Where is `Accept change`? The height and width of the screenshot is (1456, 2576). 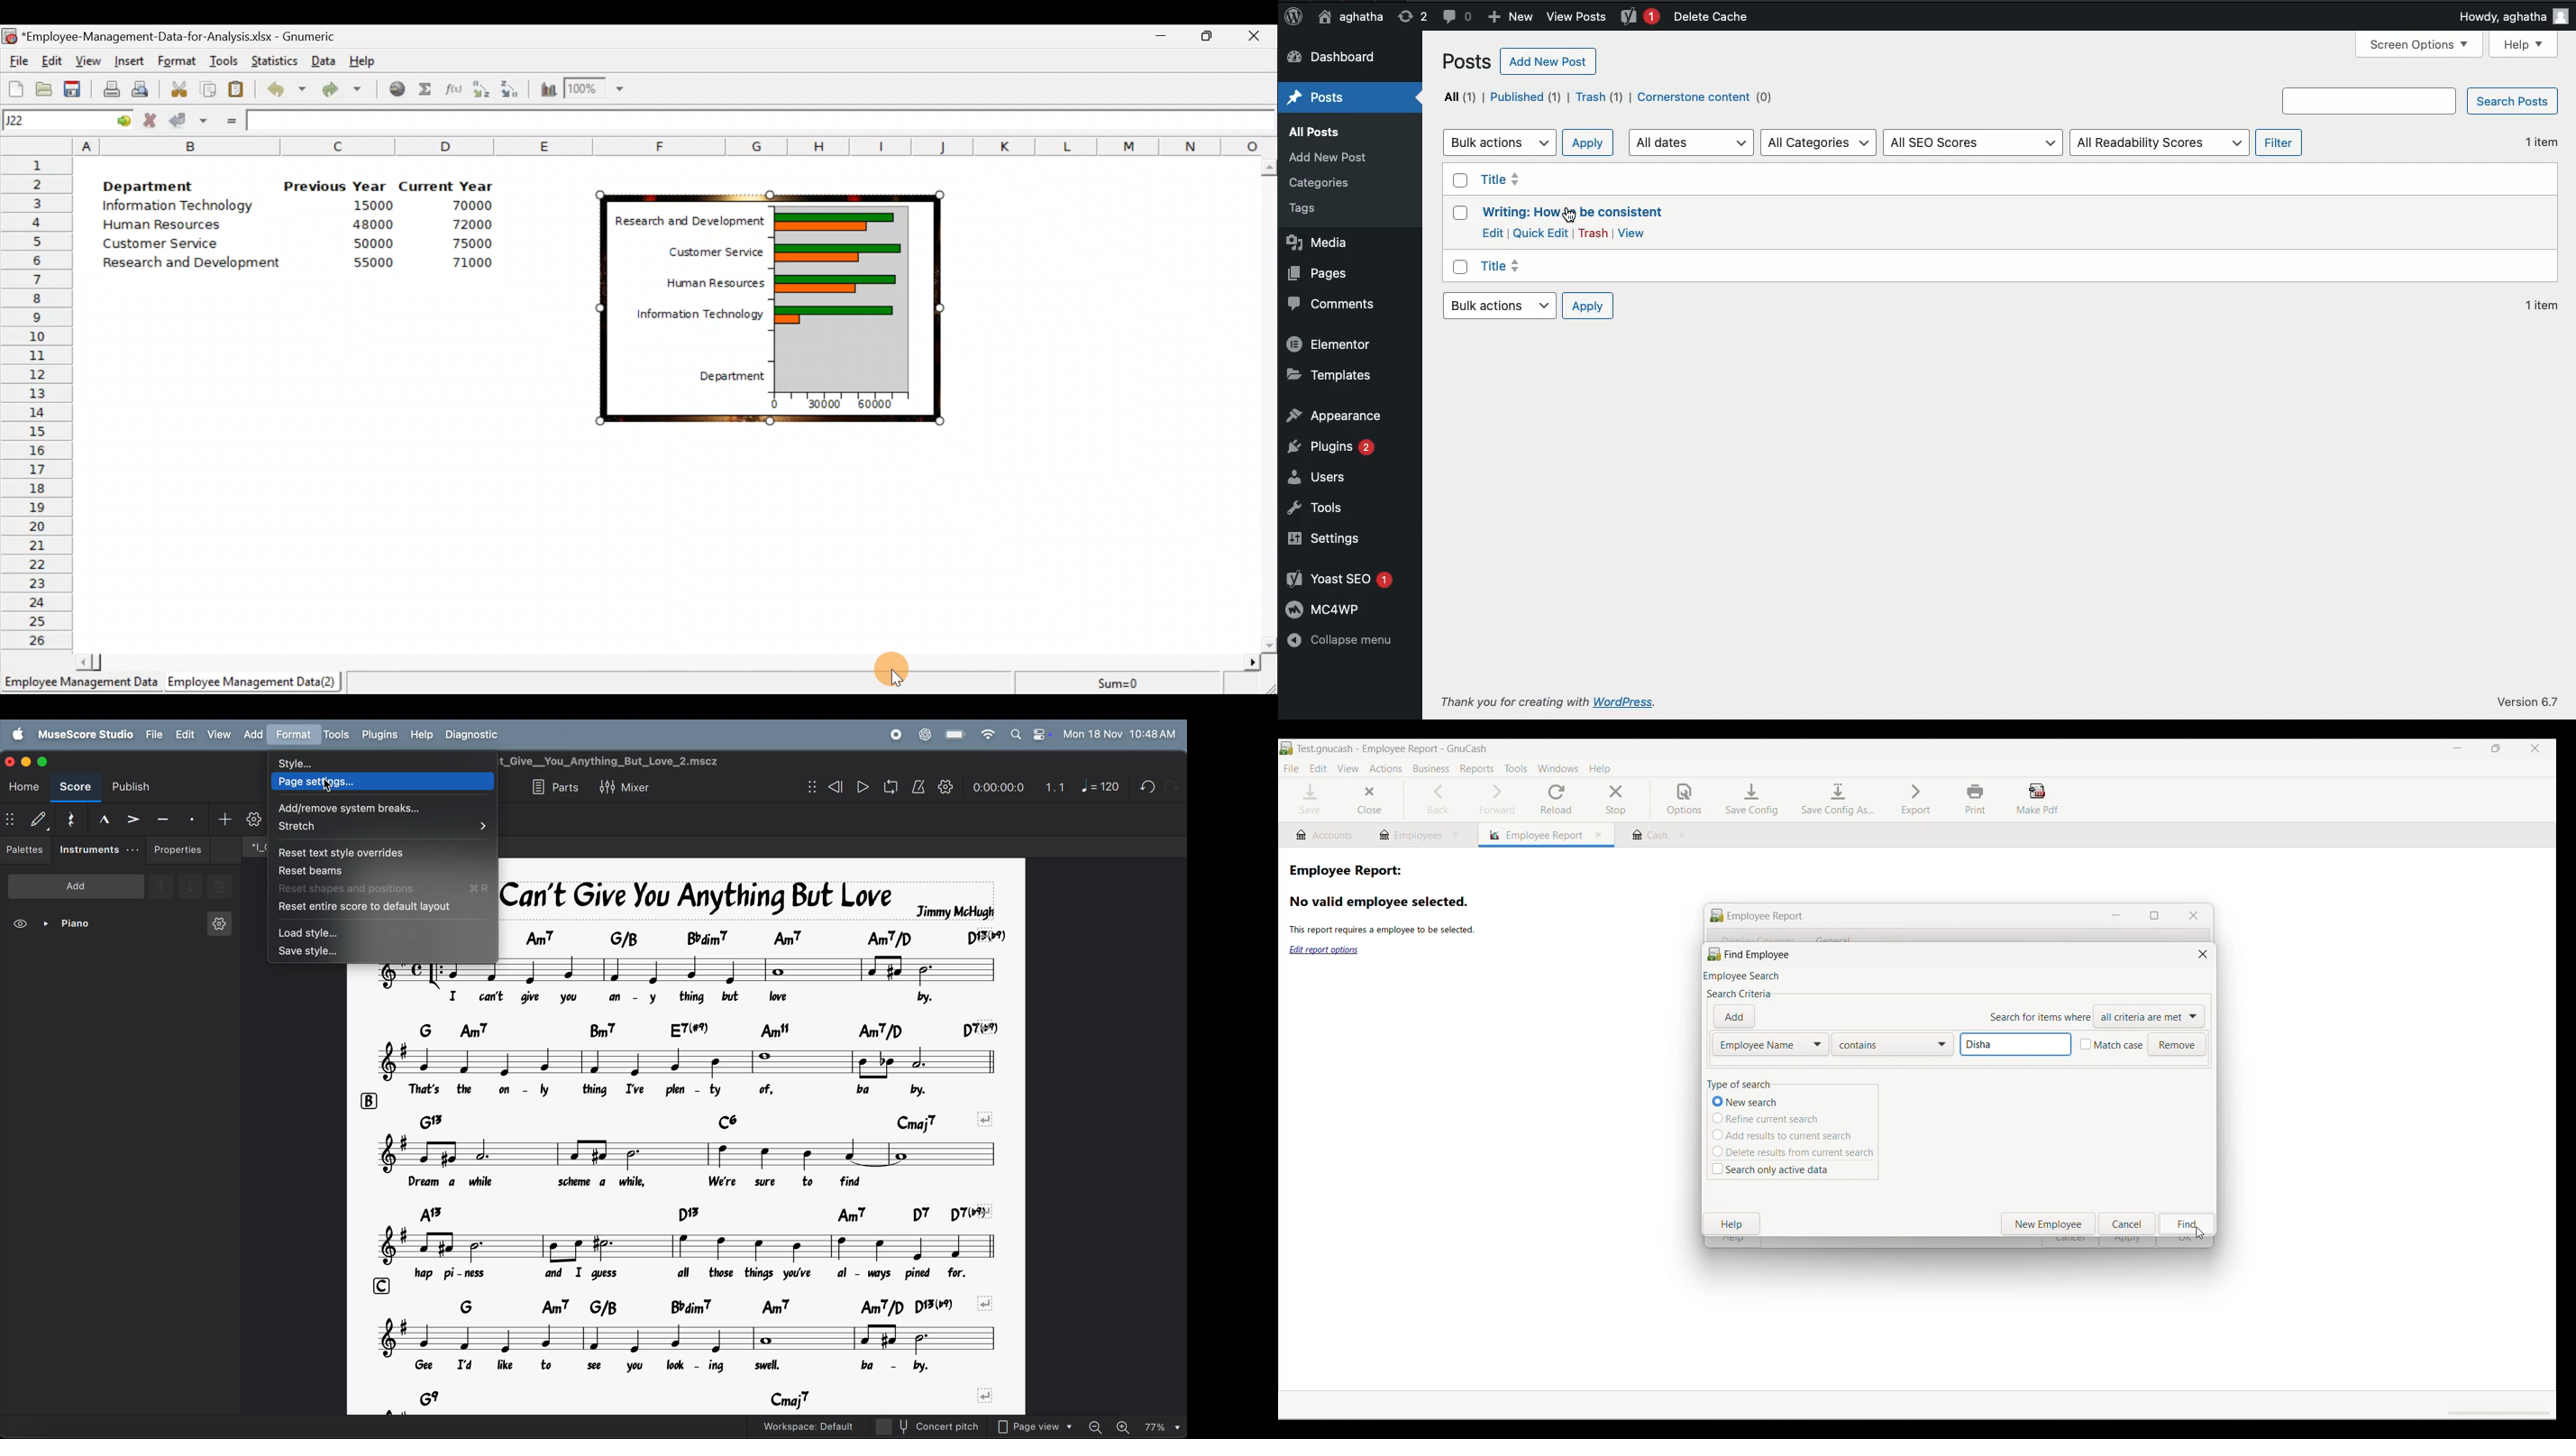
Accept change is located at coordinates (188, 122).